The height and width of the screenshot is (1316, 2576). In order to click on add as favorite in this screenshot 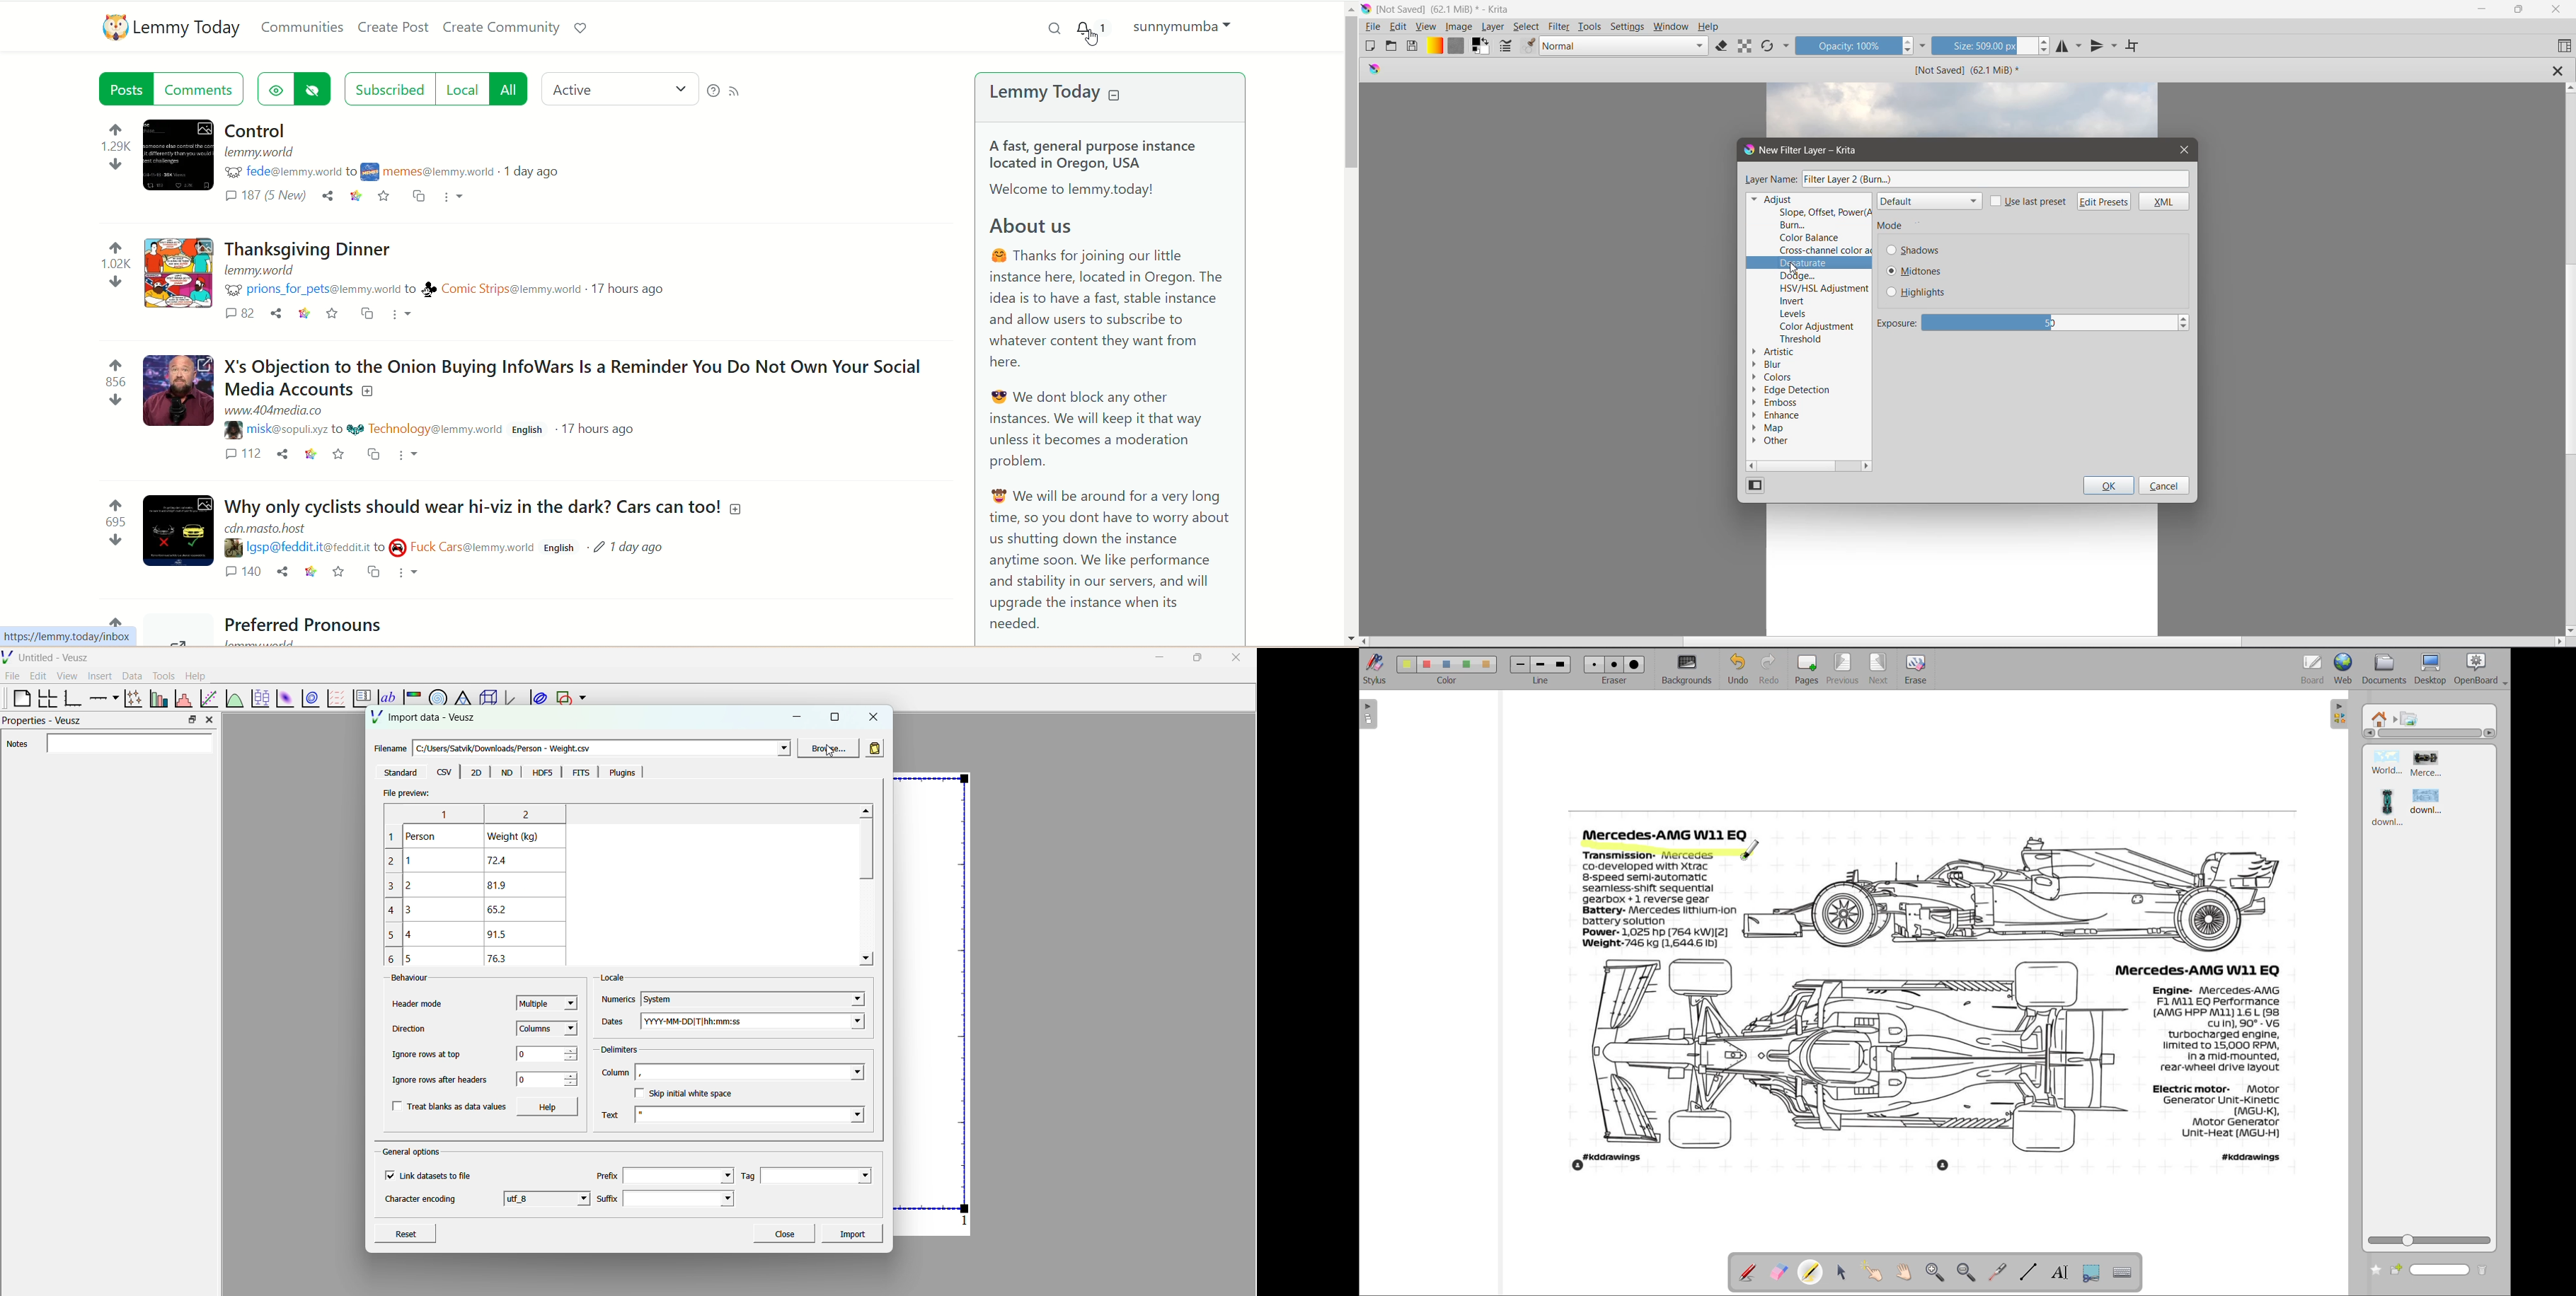, I will do `click(333, 314)`.